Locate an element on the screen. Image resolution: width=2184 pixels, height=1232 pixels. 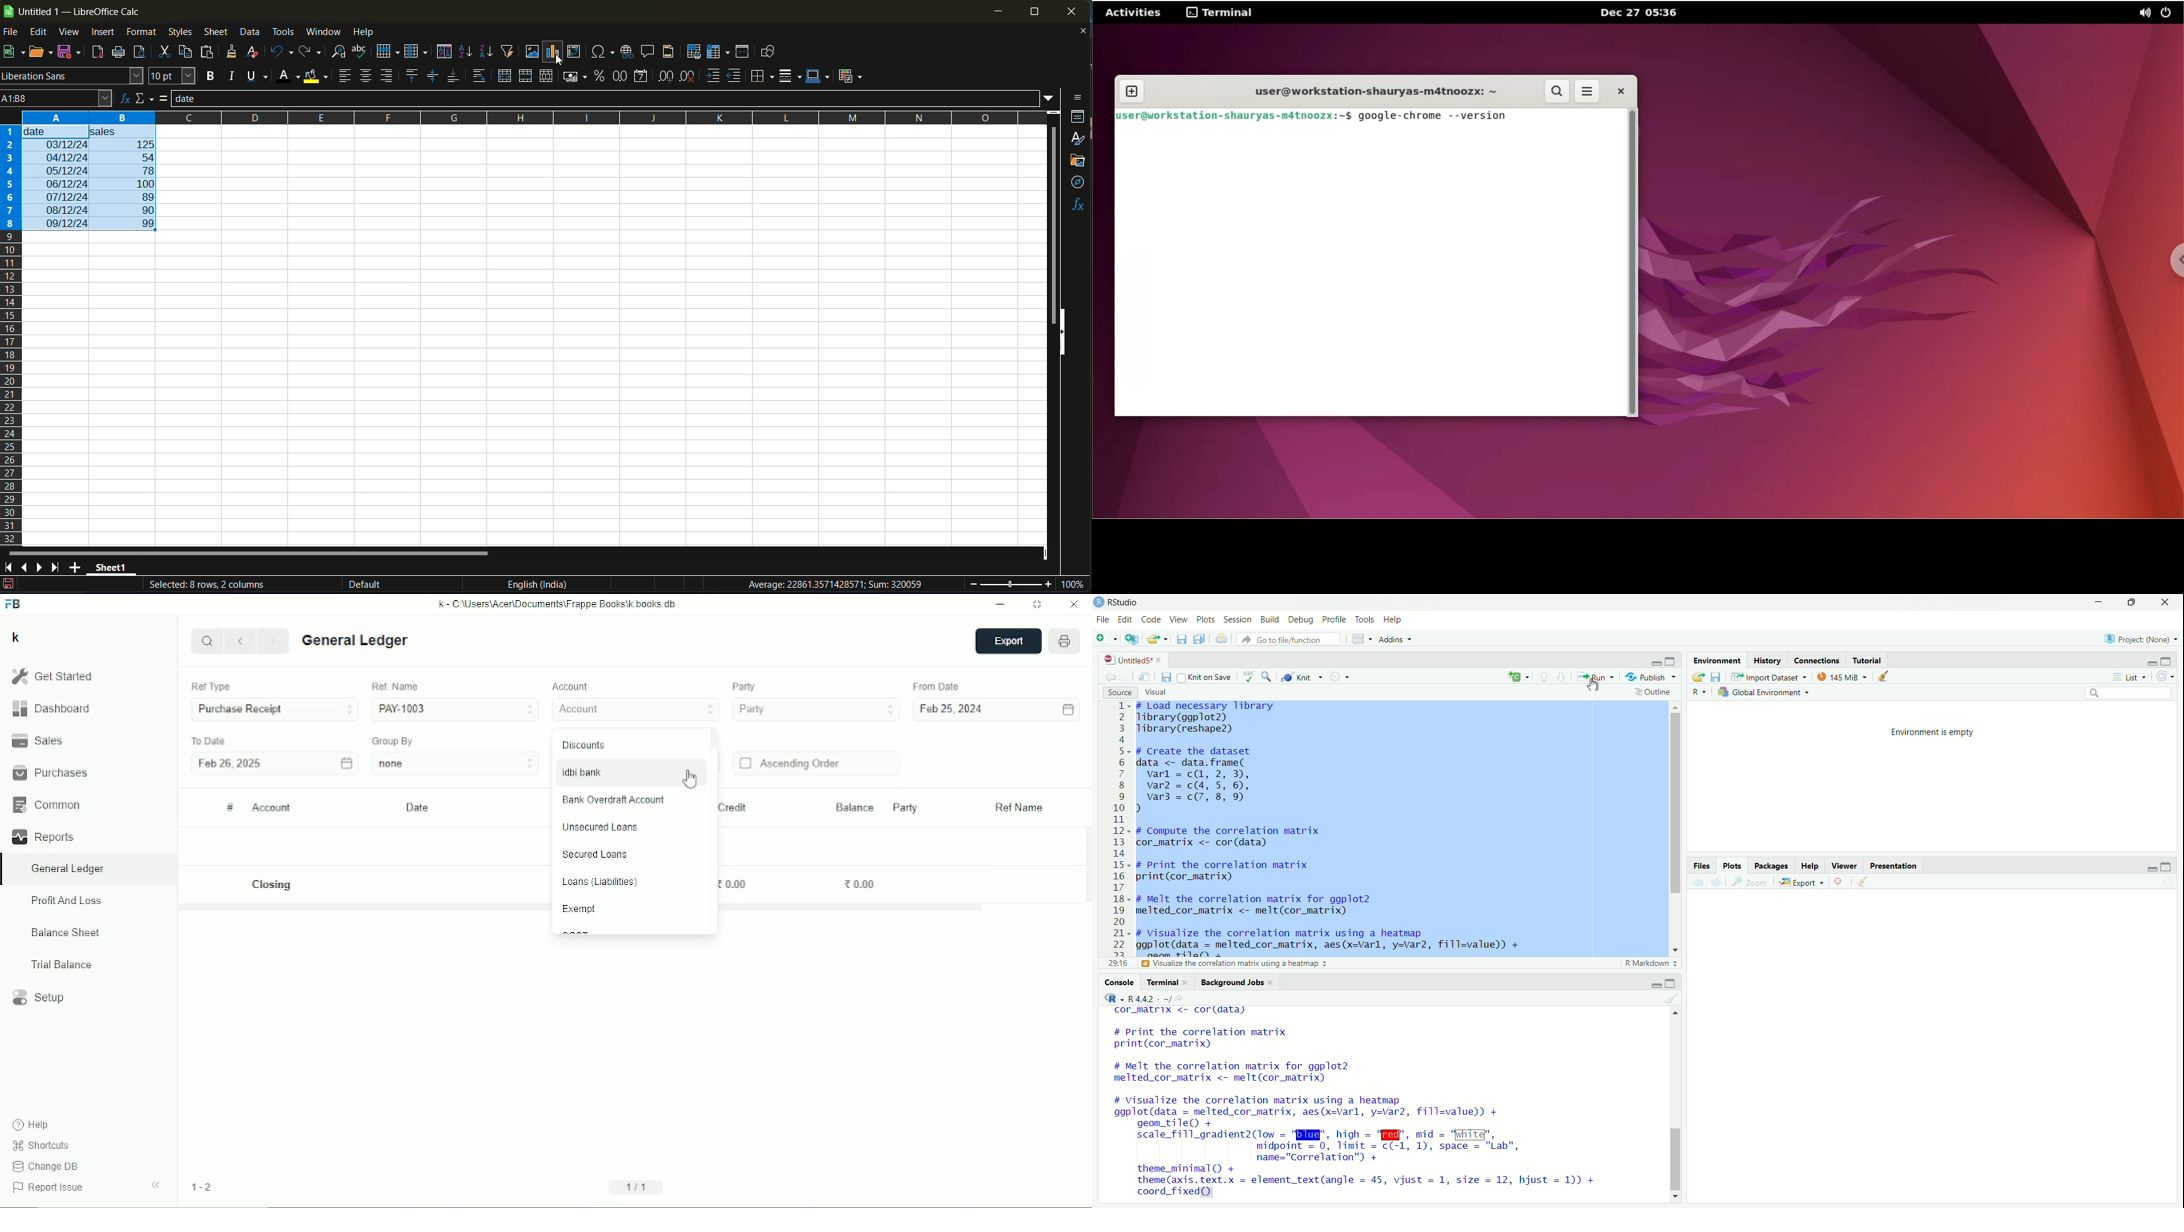
load workspace is located at coordinates (1698, 676).